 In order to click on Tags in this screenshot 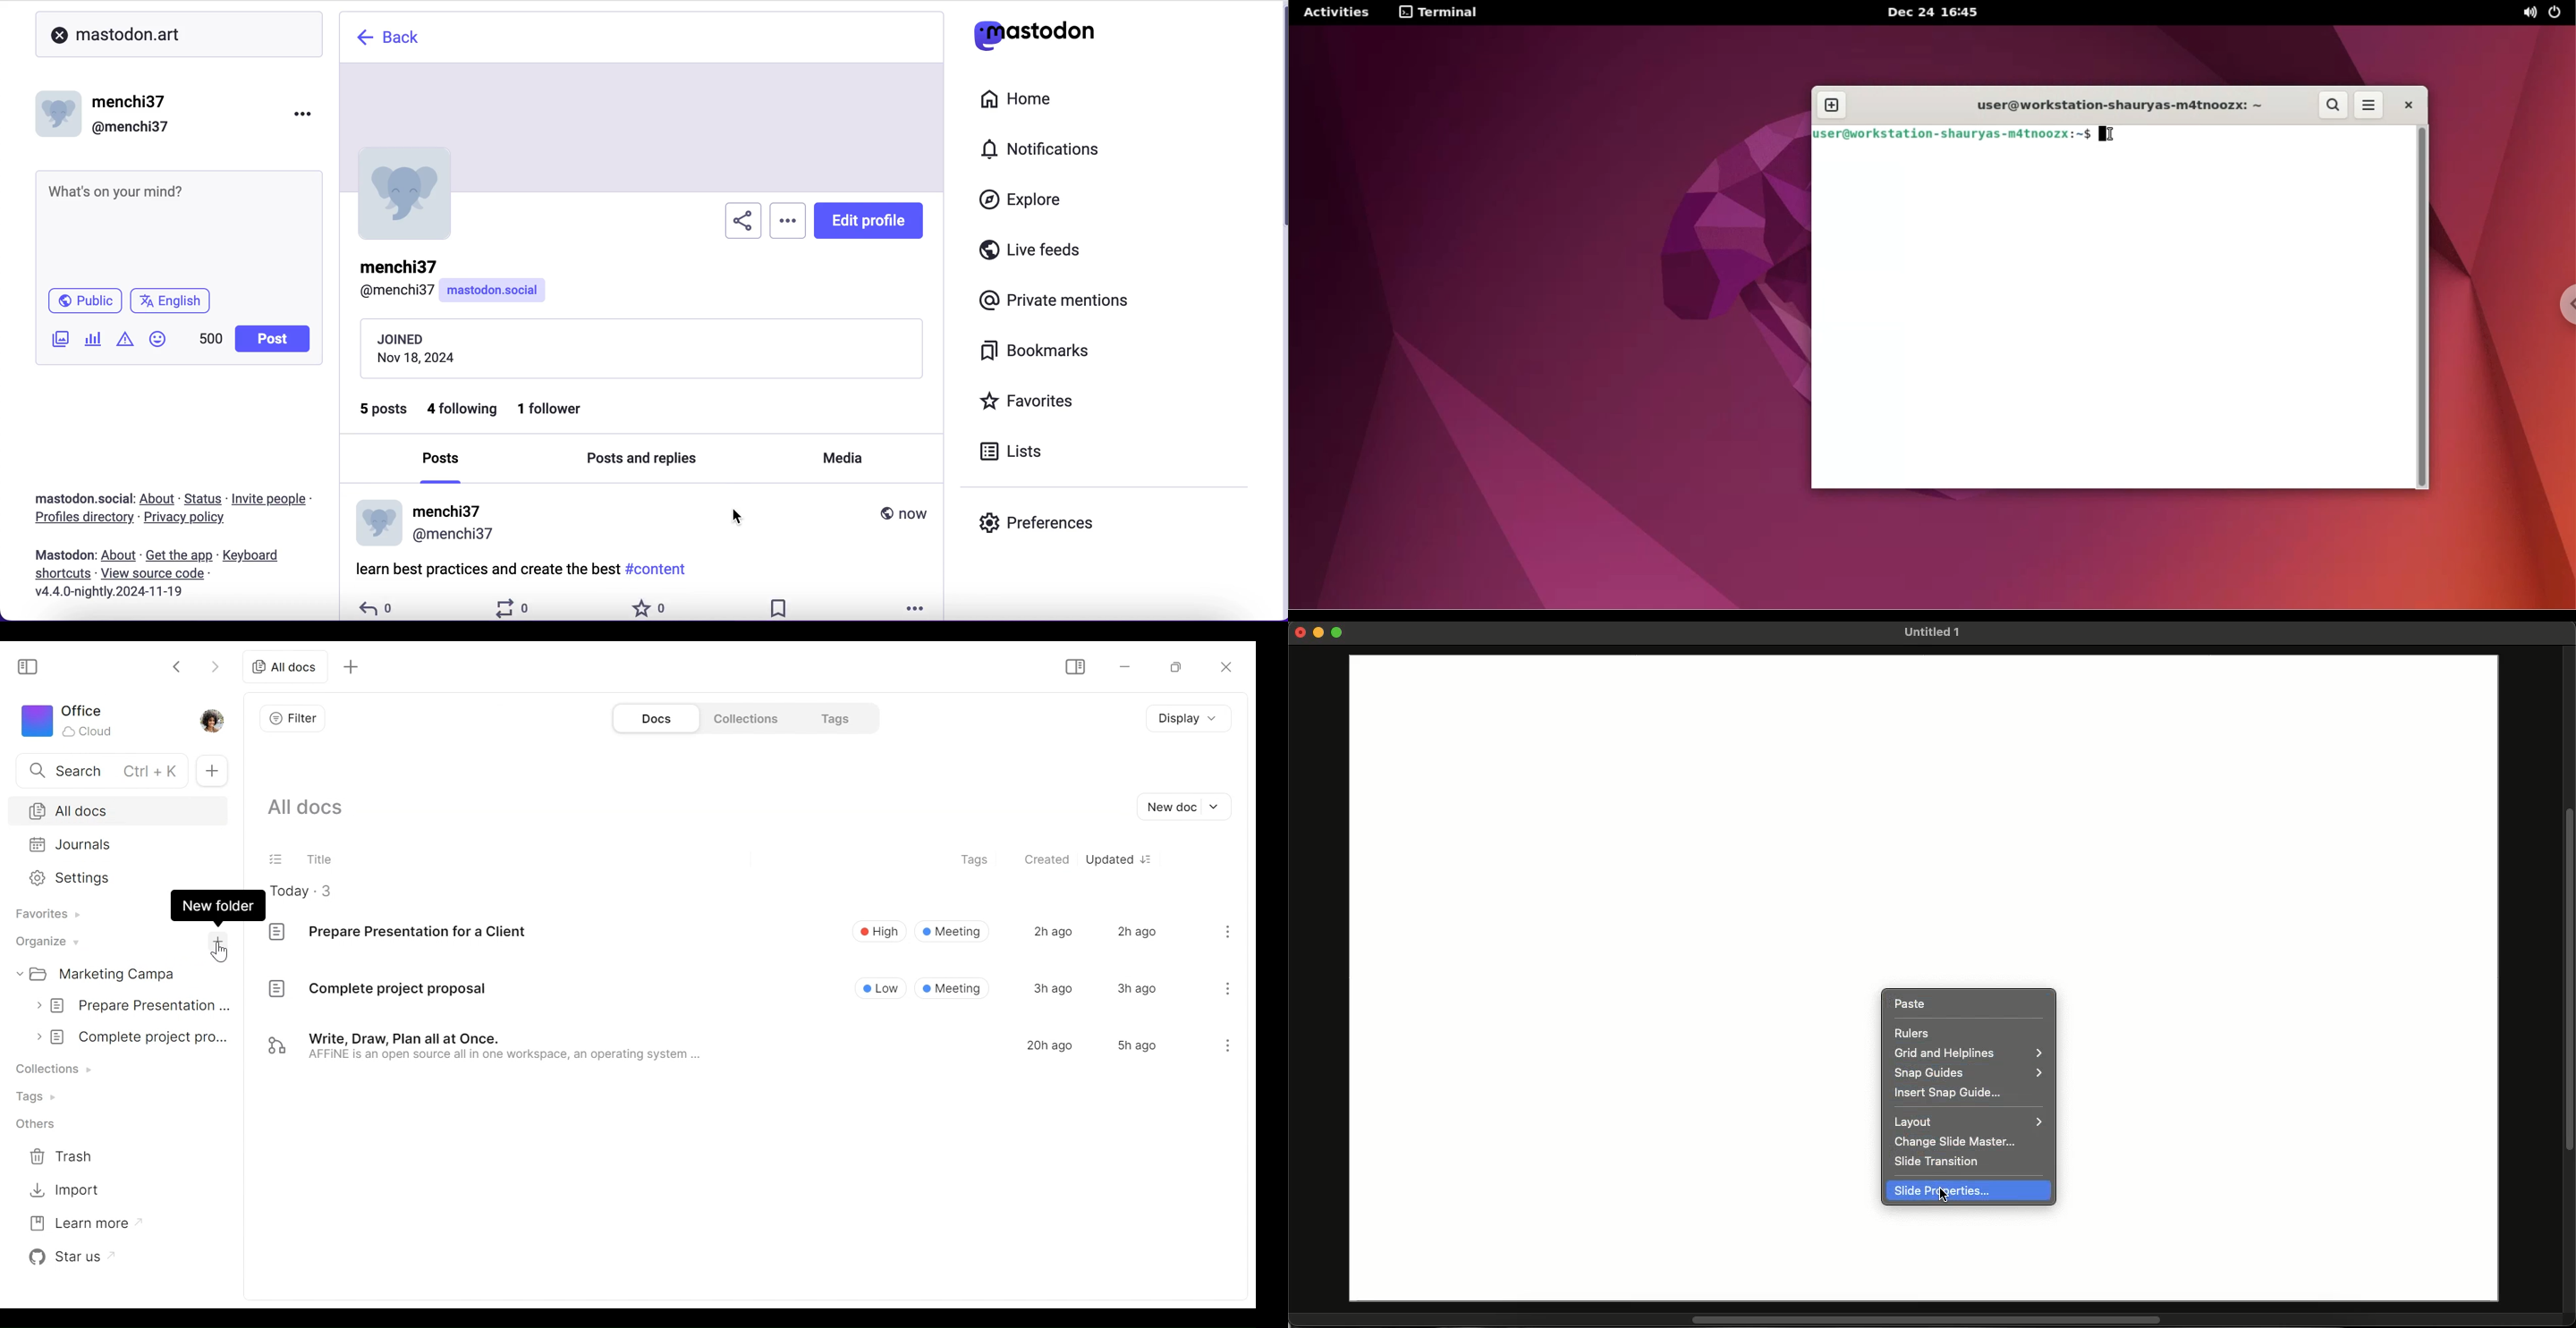, I will do `click(37, 1096)`.